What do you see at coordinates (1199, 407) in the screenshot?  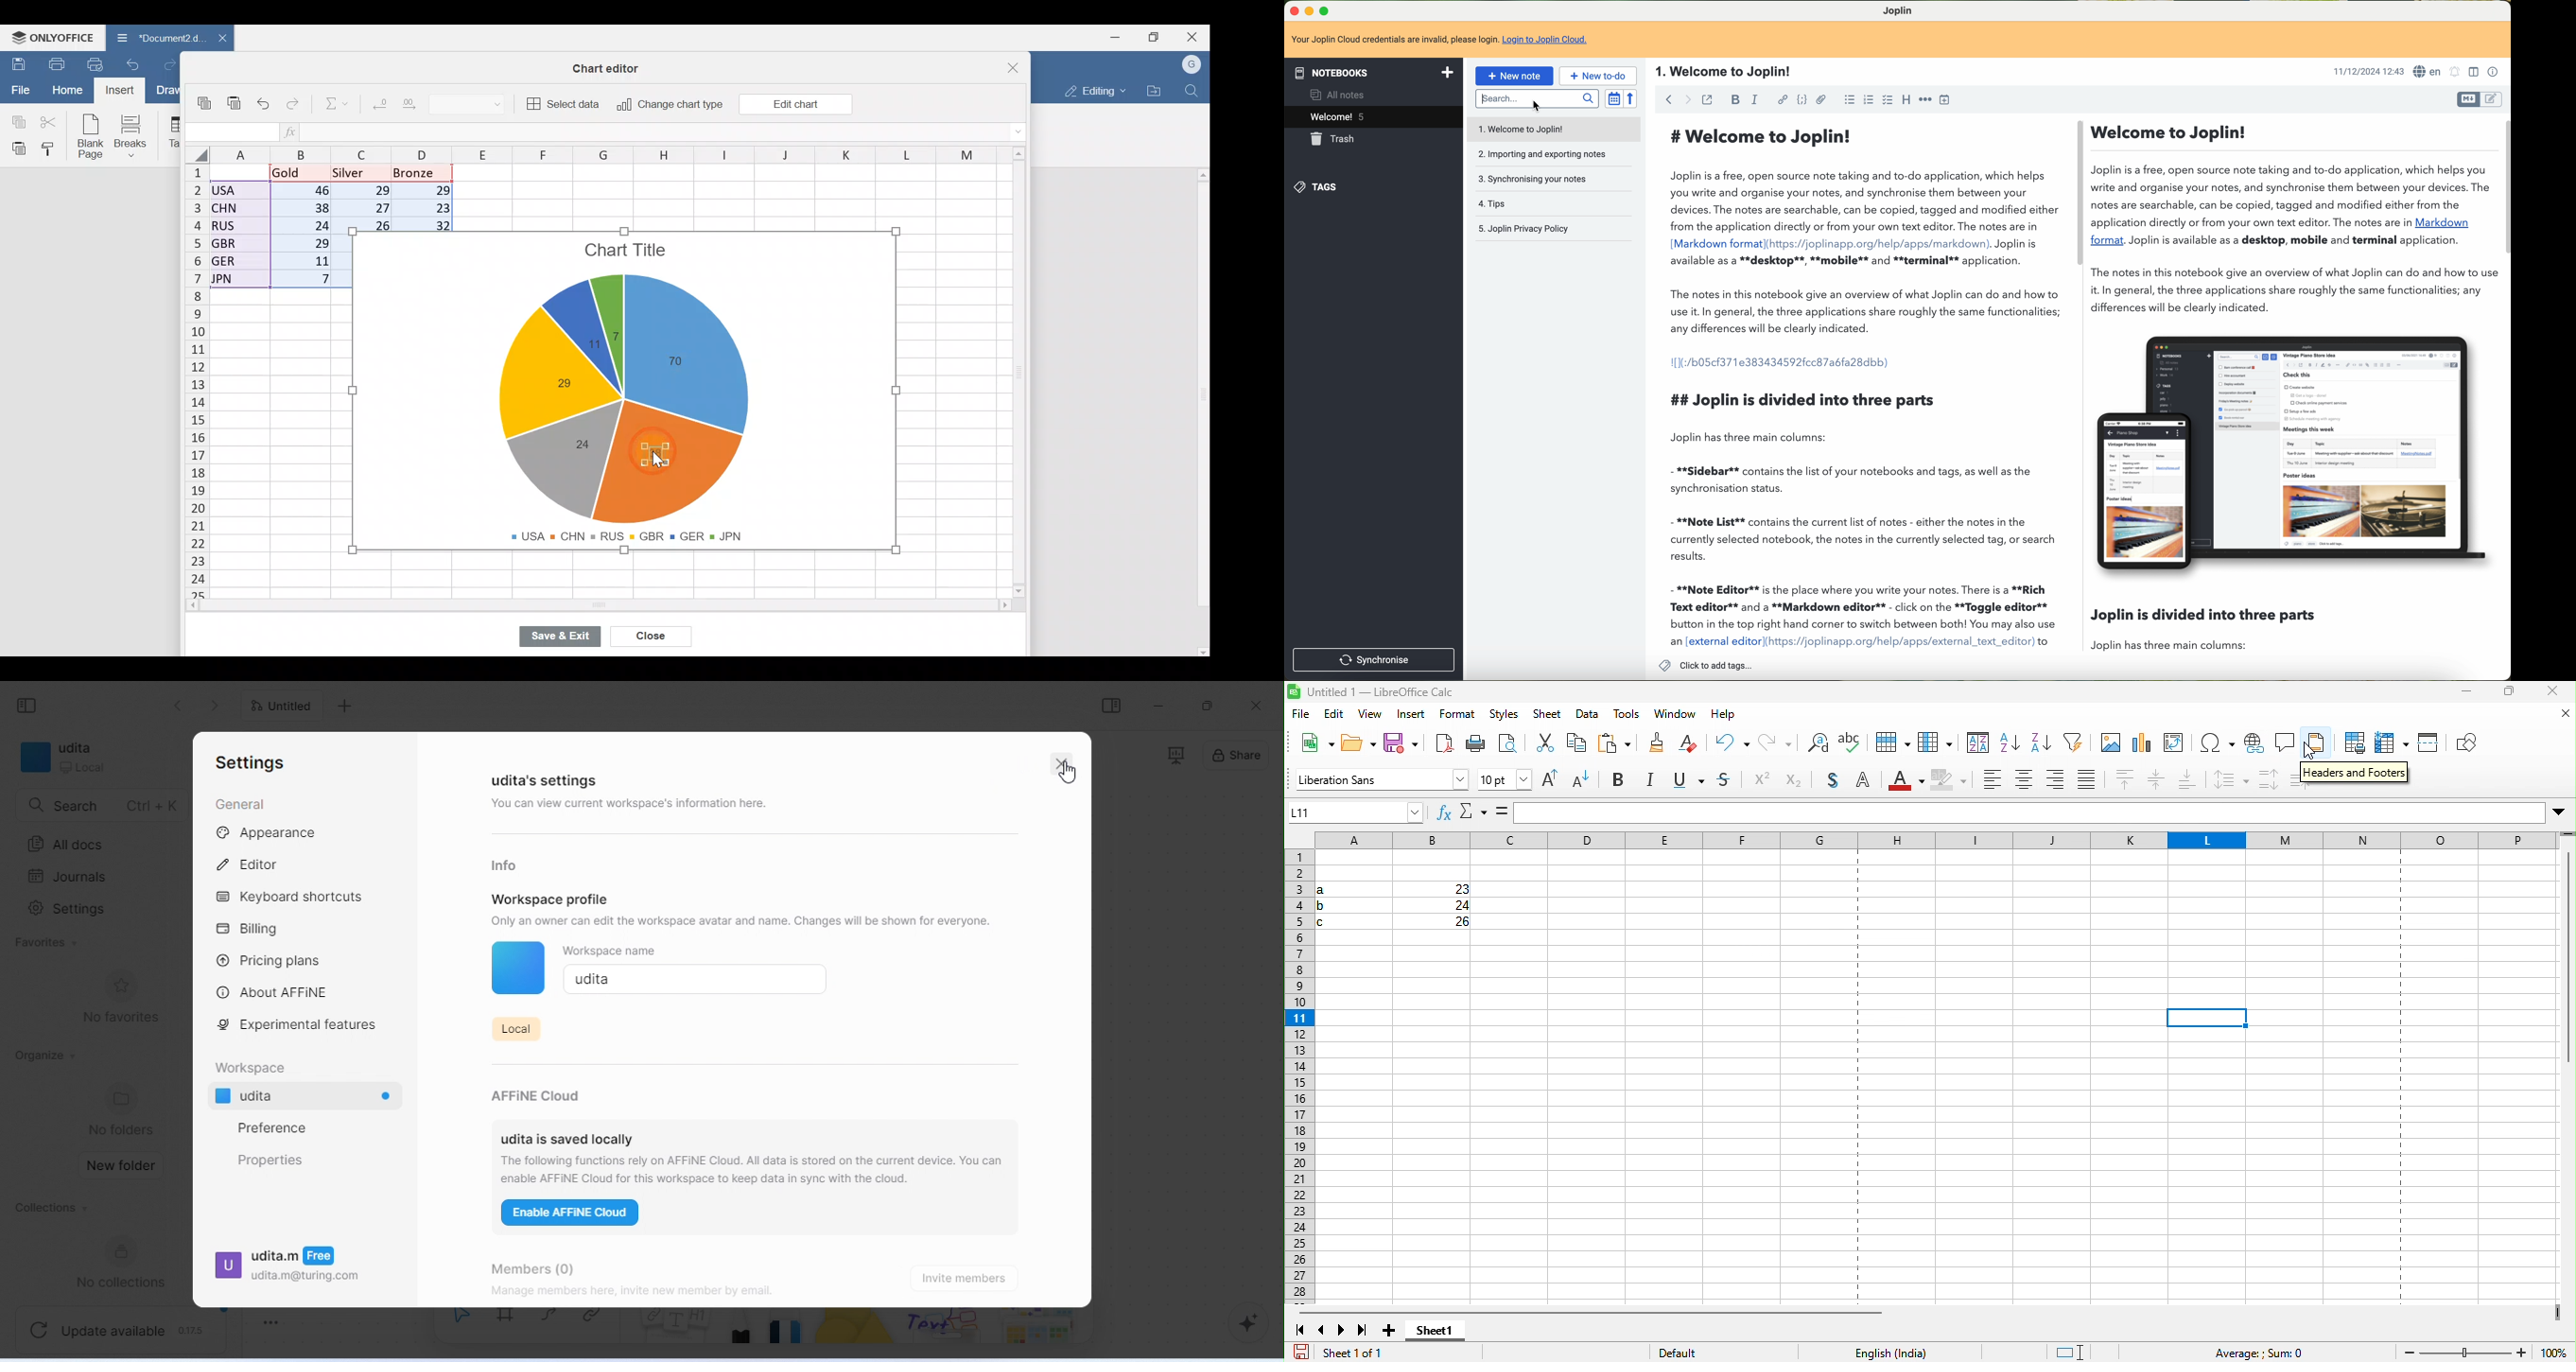 I see `Scroll bar` at bounding box center [1199, 407].